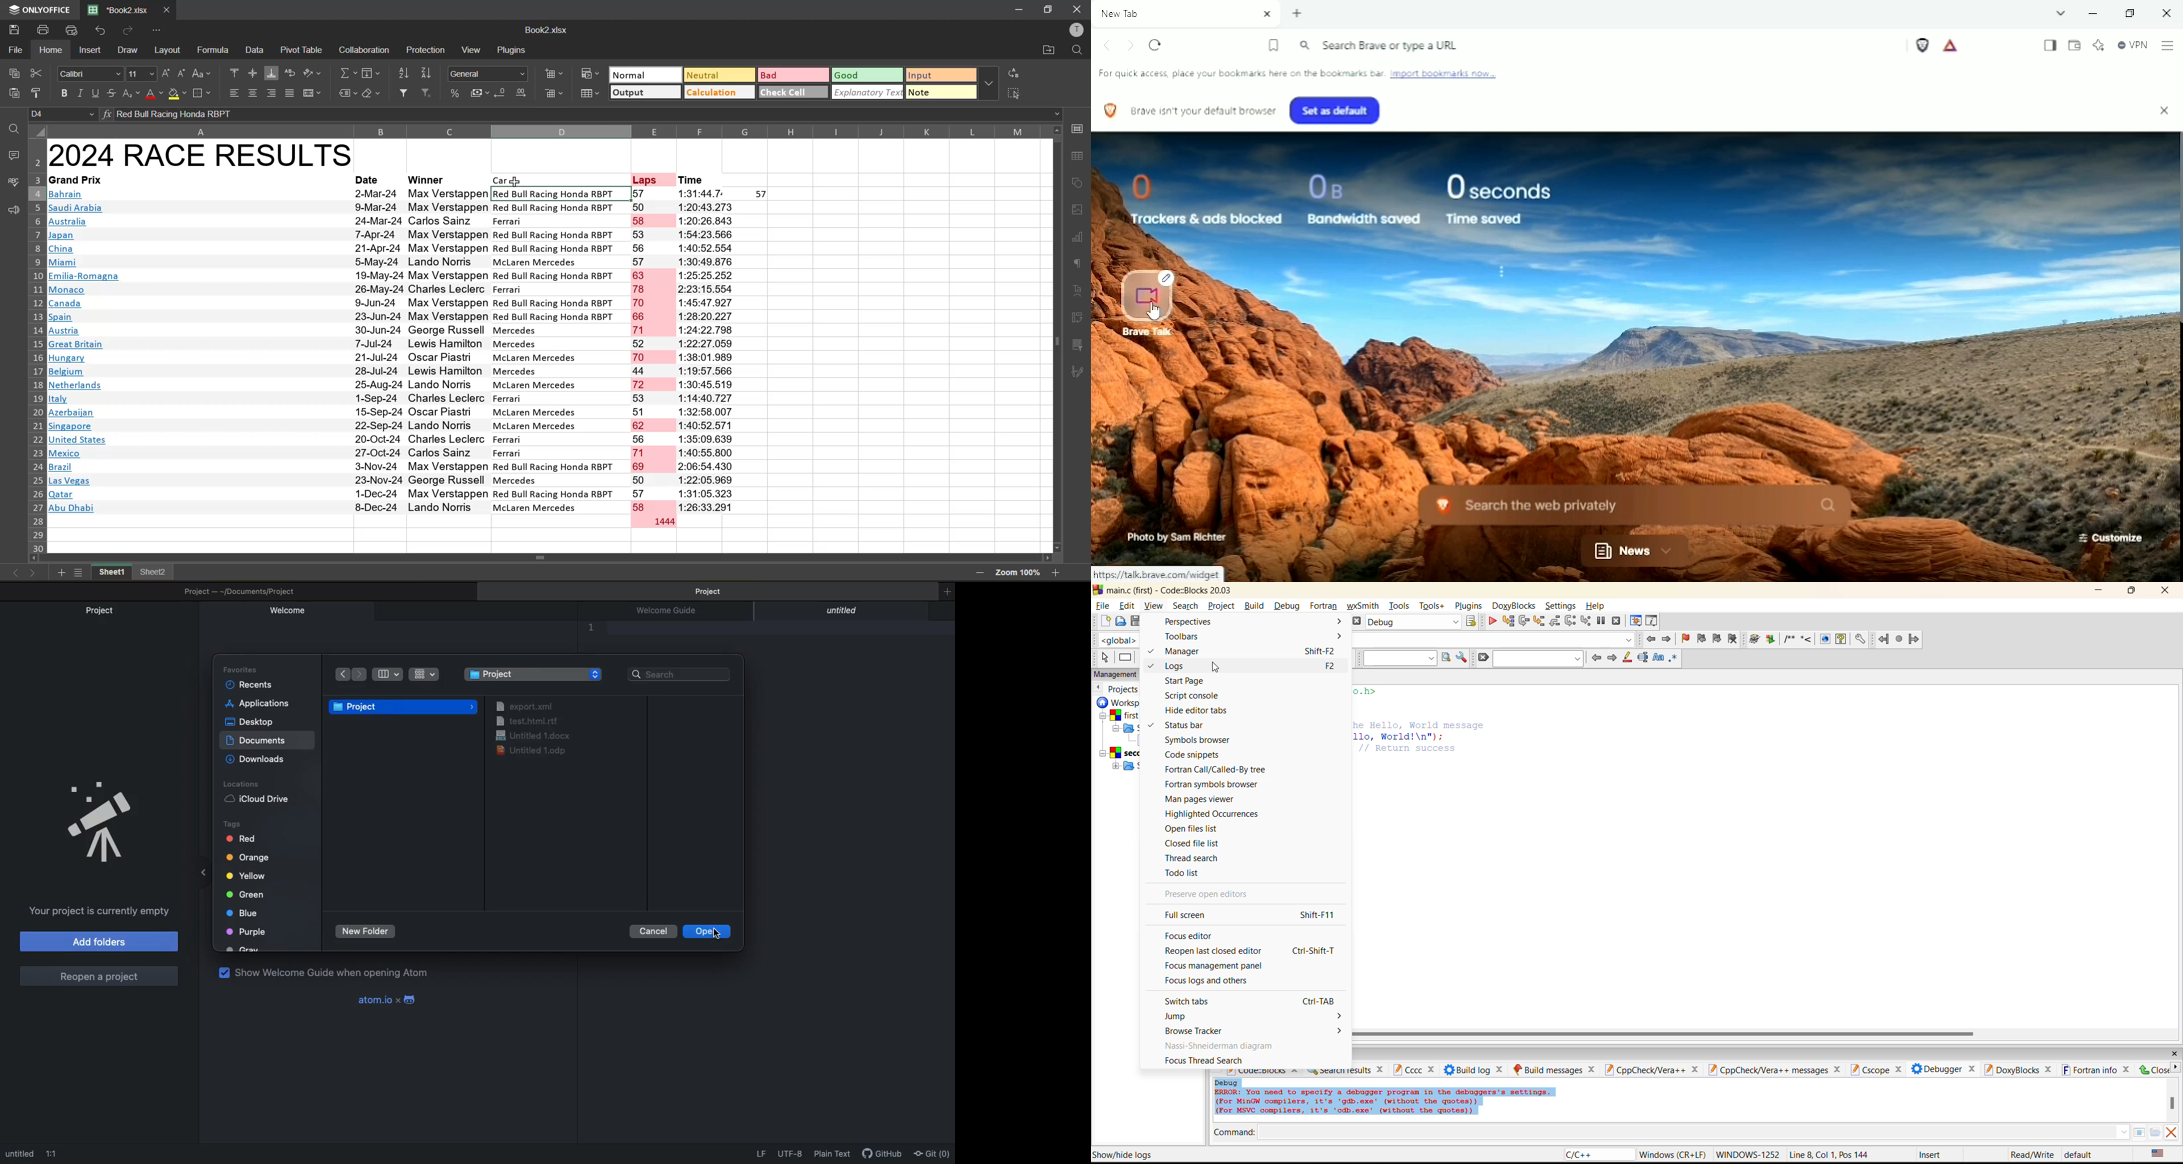 Image resolution: width=2184 pixels, height=1176 pixels. What do you see at coordinates (456, 94) in the screenshot?
I see `percent` at bounding box center [456, 94].